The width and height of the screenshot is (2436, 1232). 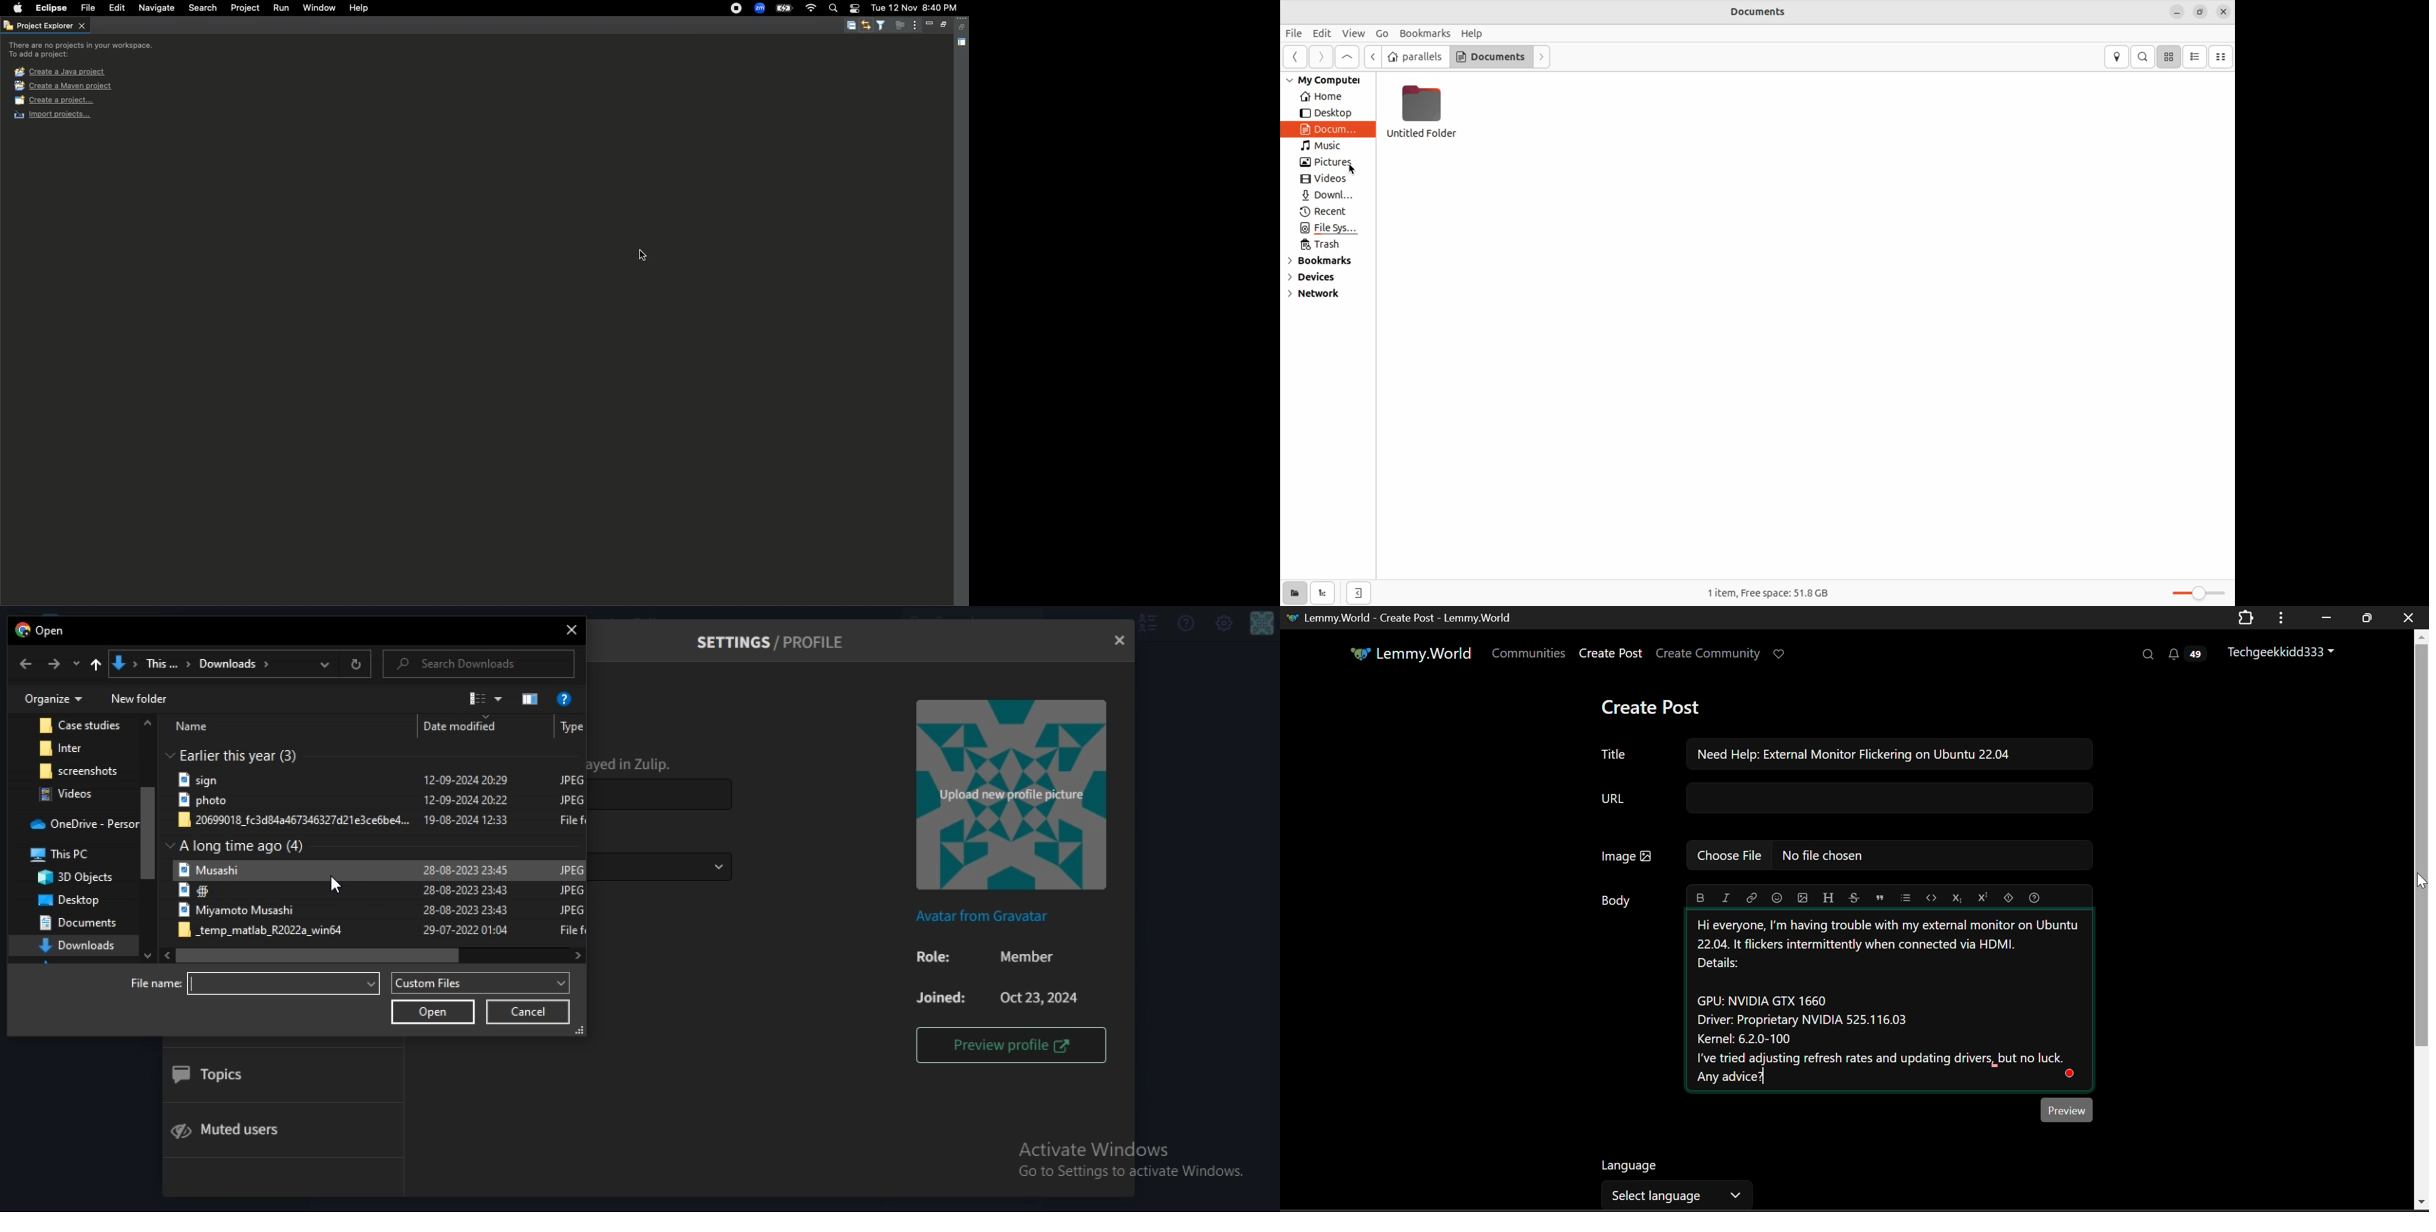 What do you see at coordinates (80, 770) in the screenshot?
I see `file` at bounding box center [80, 770].